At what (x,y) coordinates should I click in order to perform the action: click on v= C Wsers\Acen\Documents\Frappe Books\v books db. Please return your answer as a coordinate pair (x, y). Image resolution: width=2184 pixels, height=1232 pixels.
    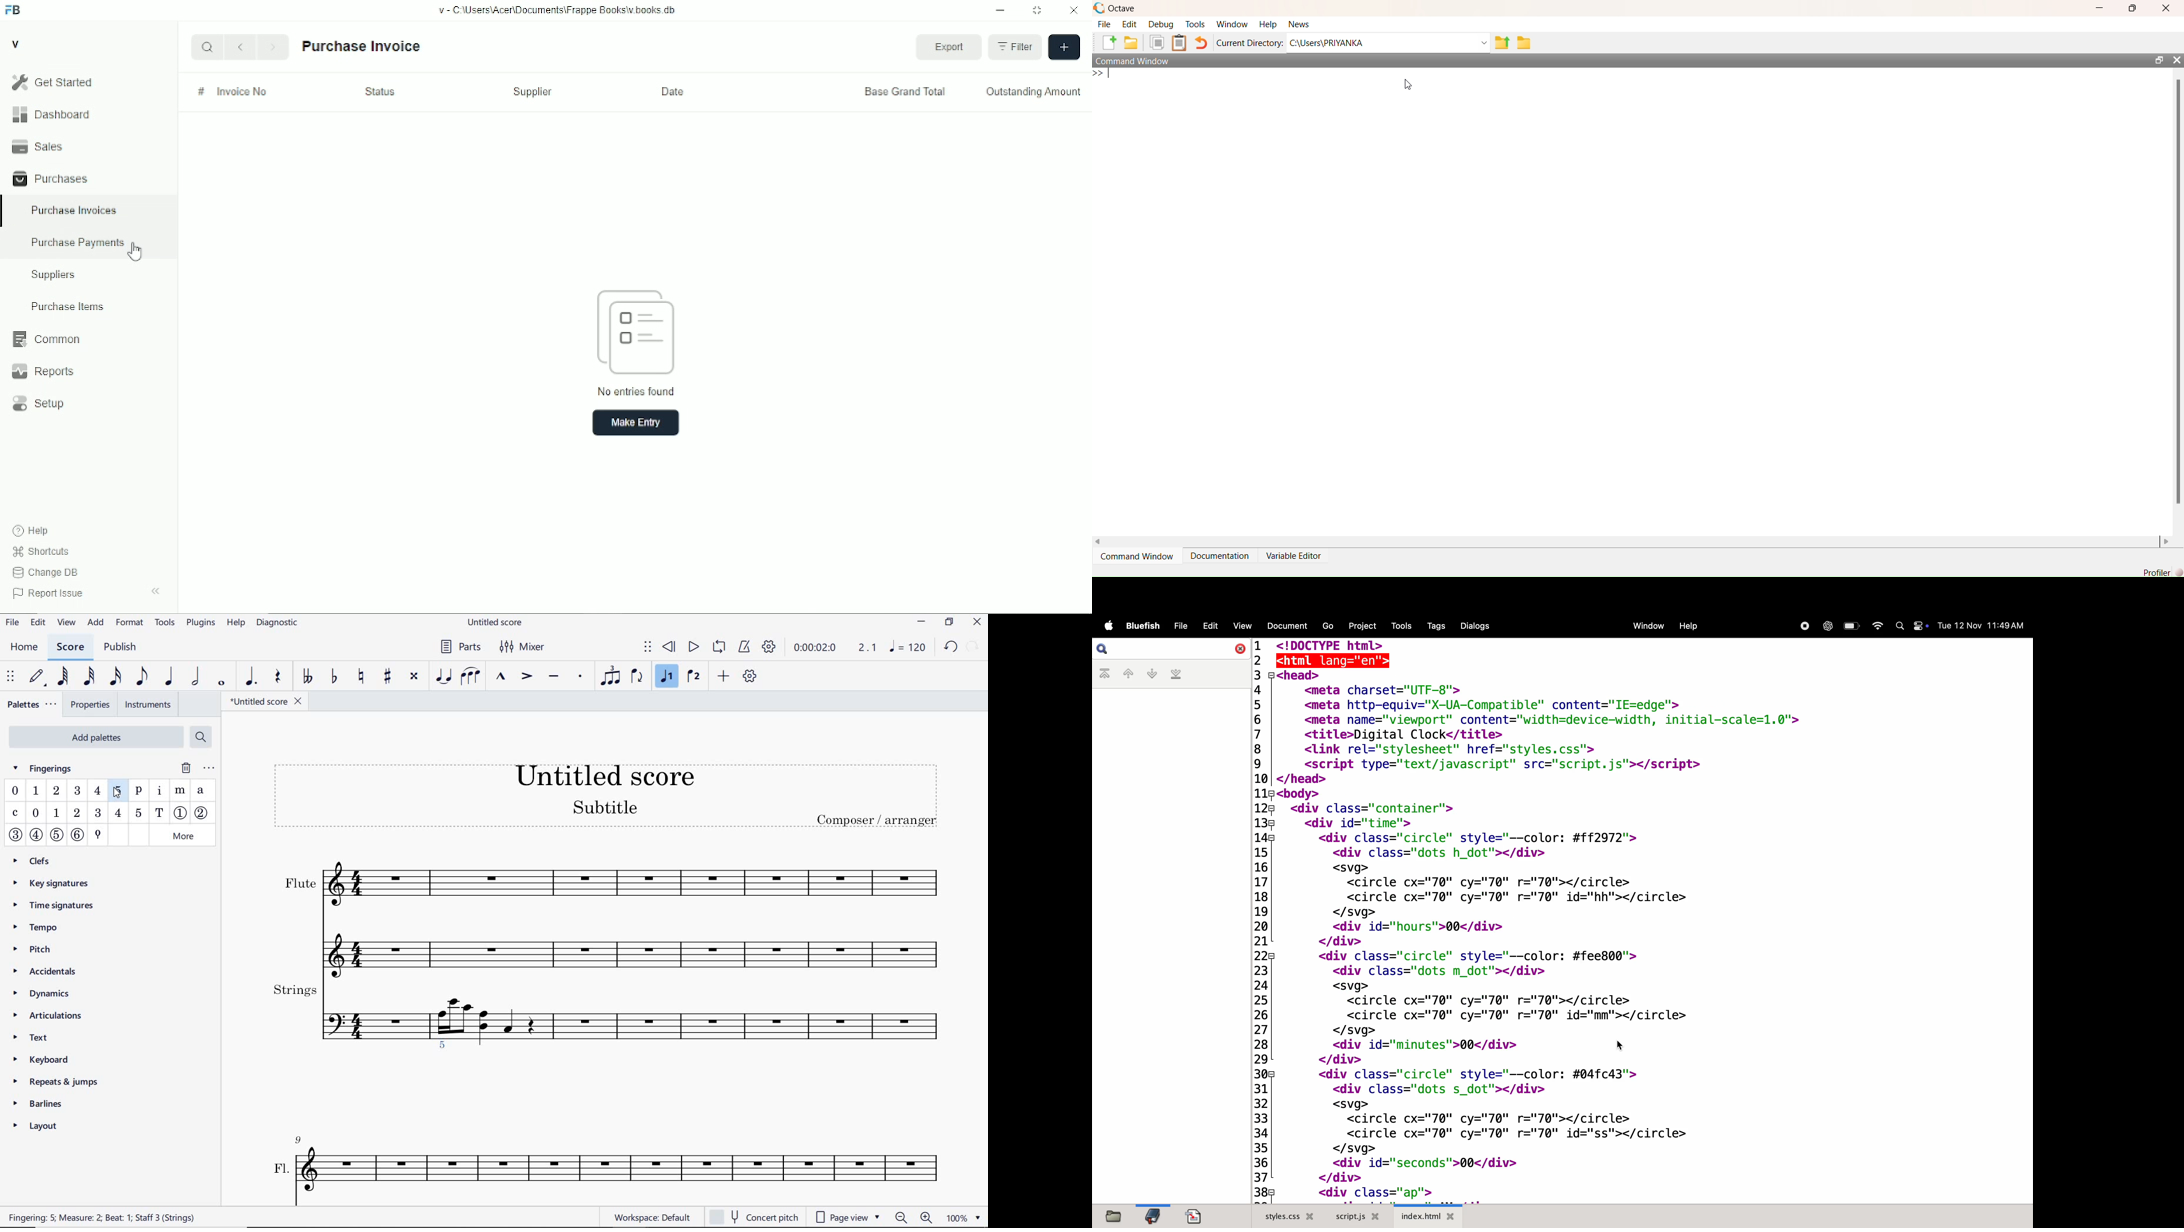
    Looking at the image, I should click on (558, 10).